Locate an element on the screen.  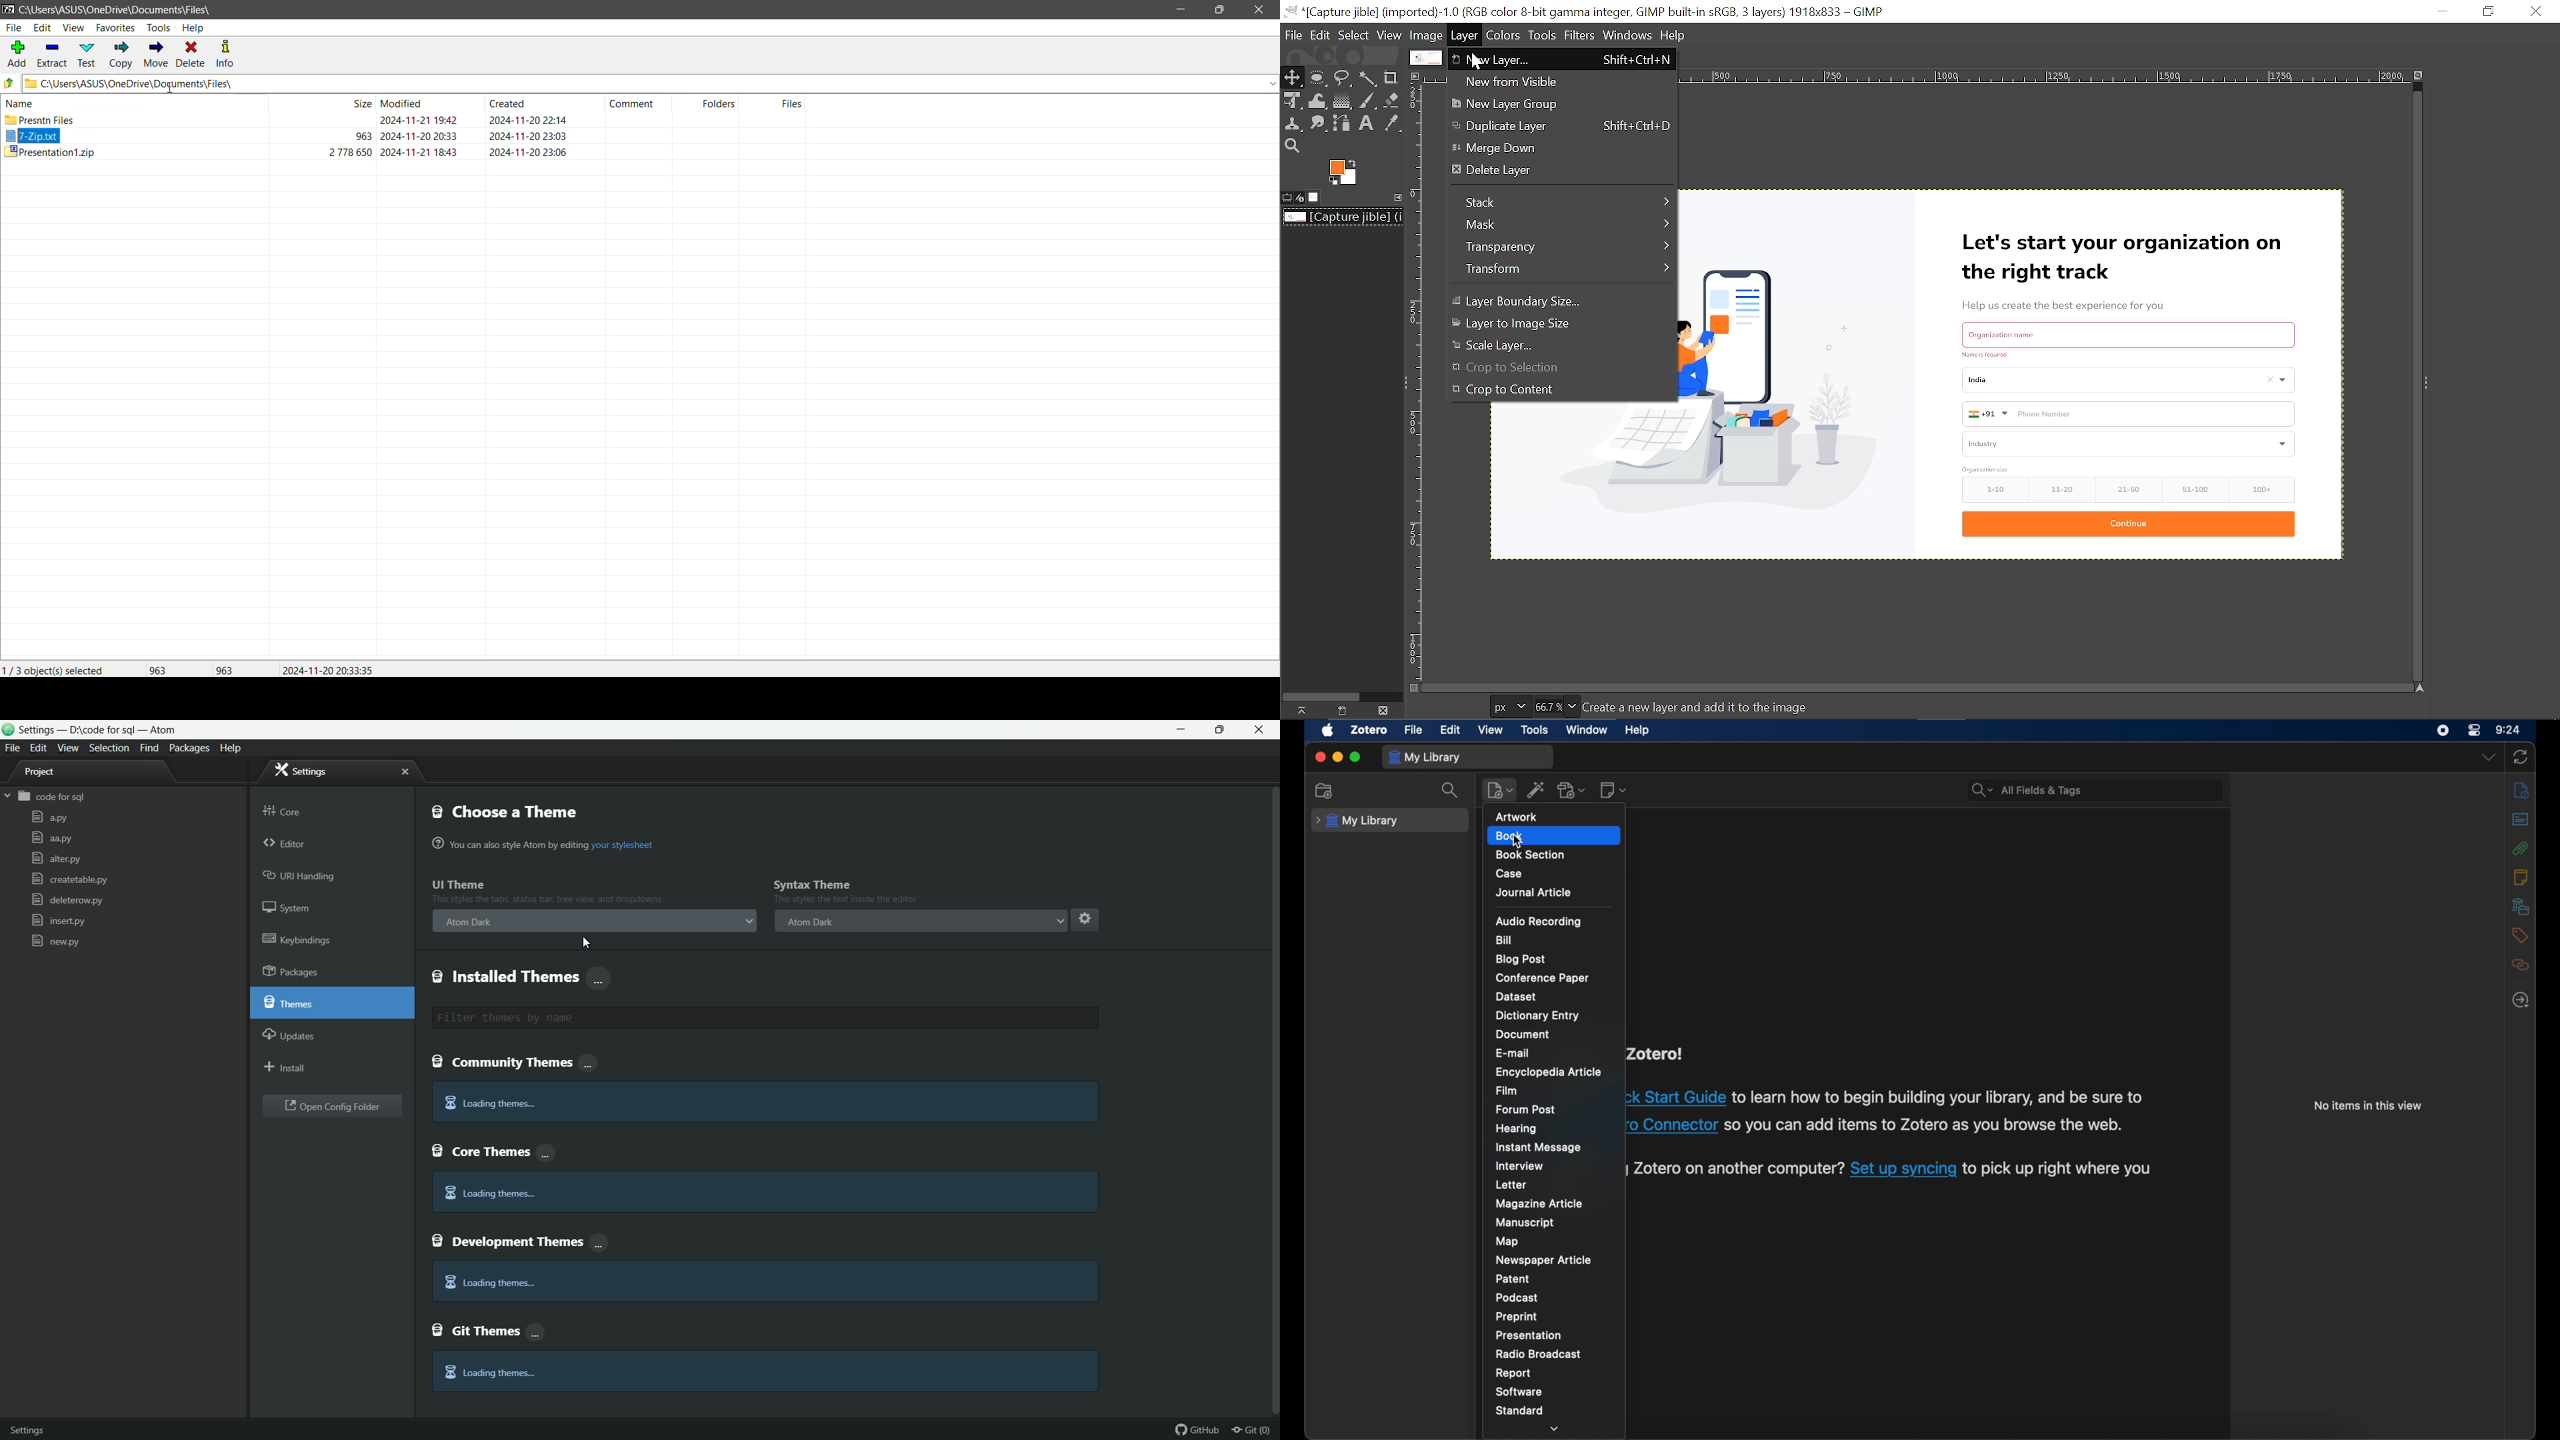
close app is located at coordinates (1261, 730).